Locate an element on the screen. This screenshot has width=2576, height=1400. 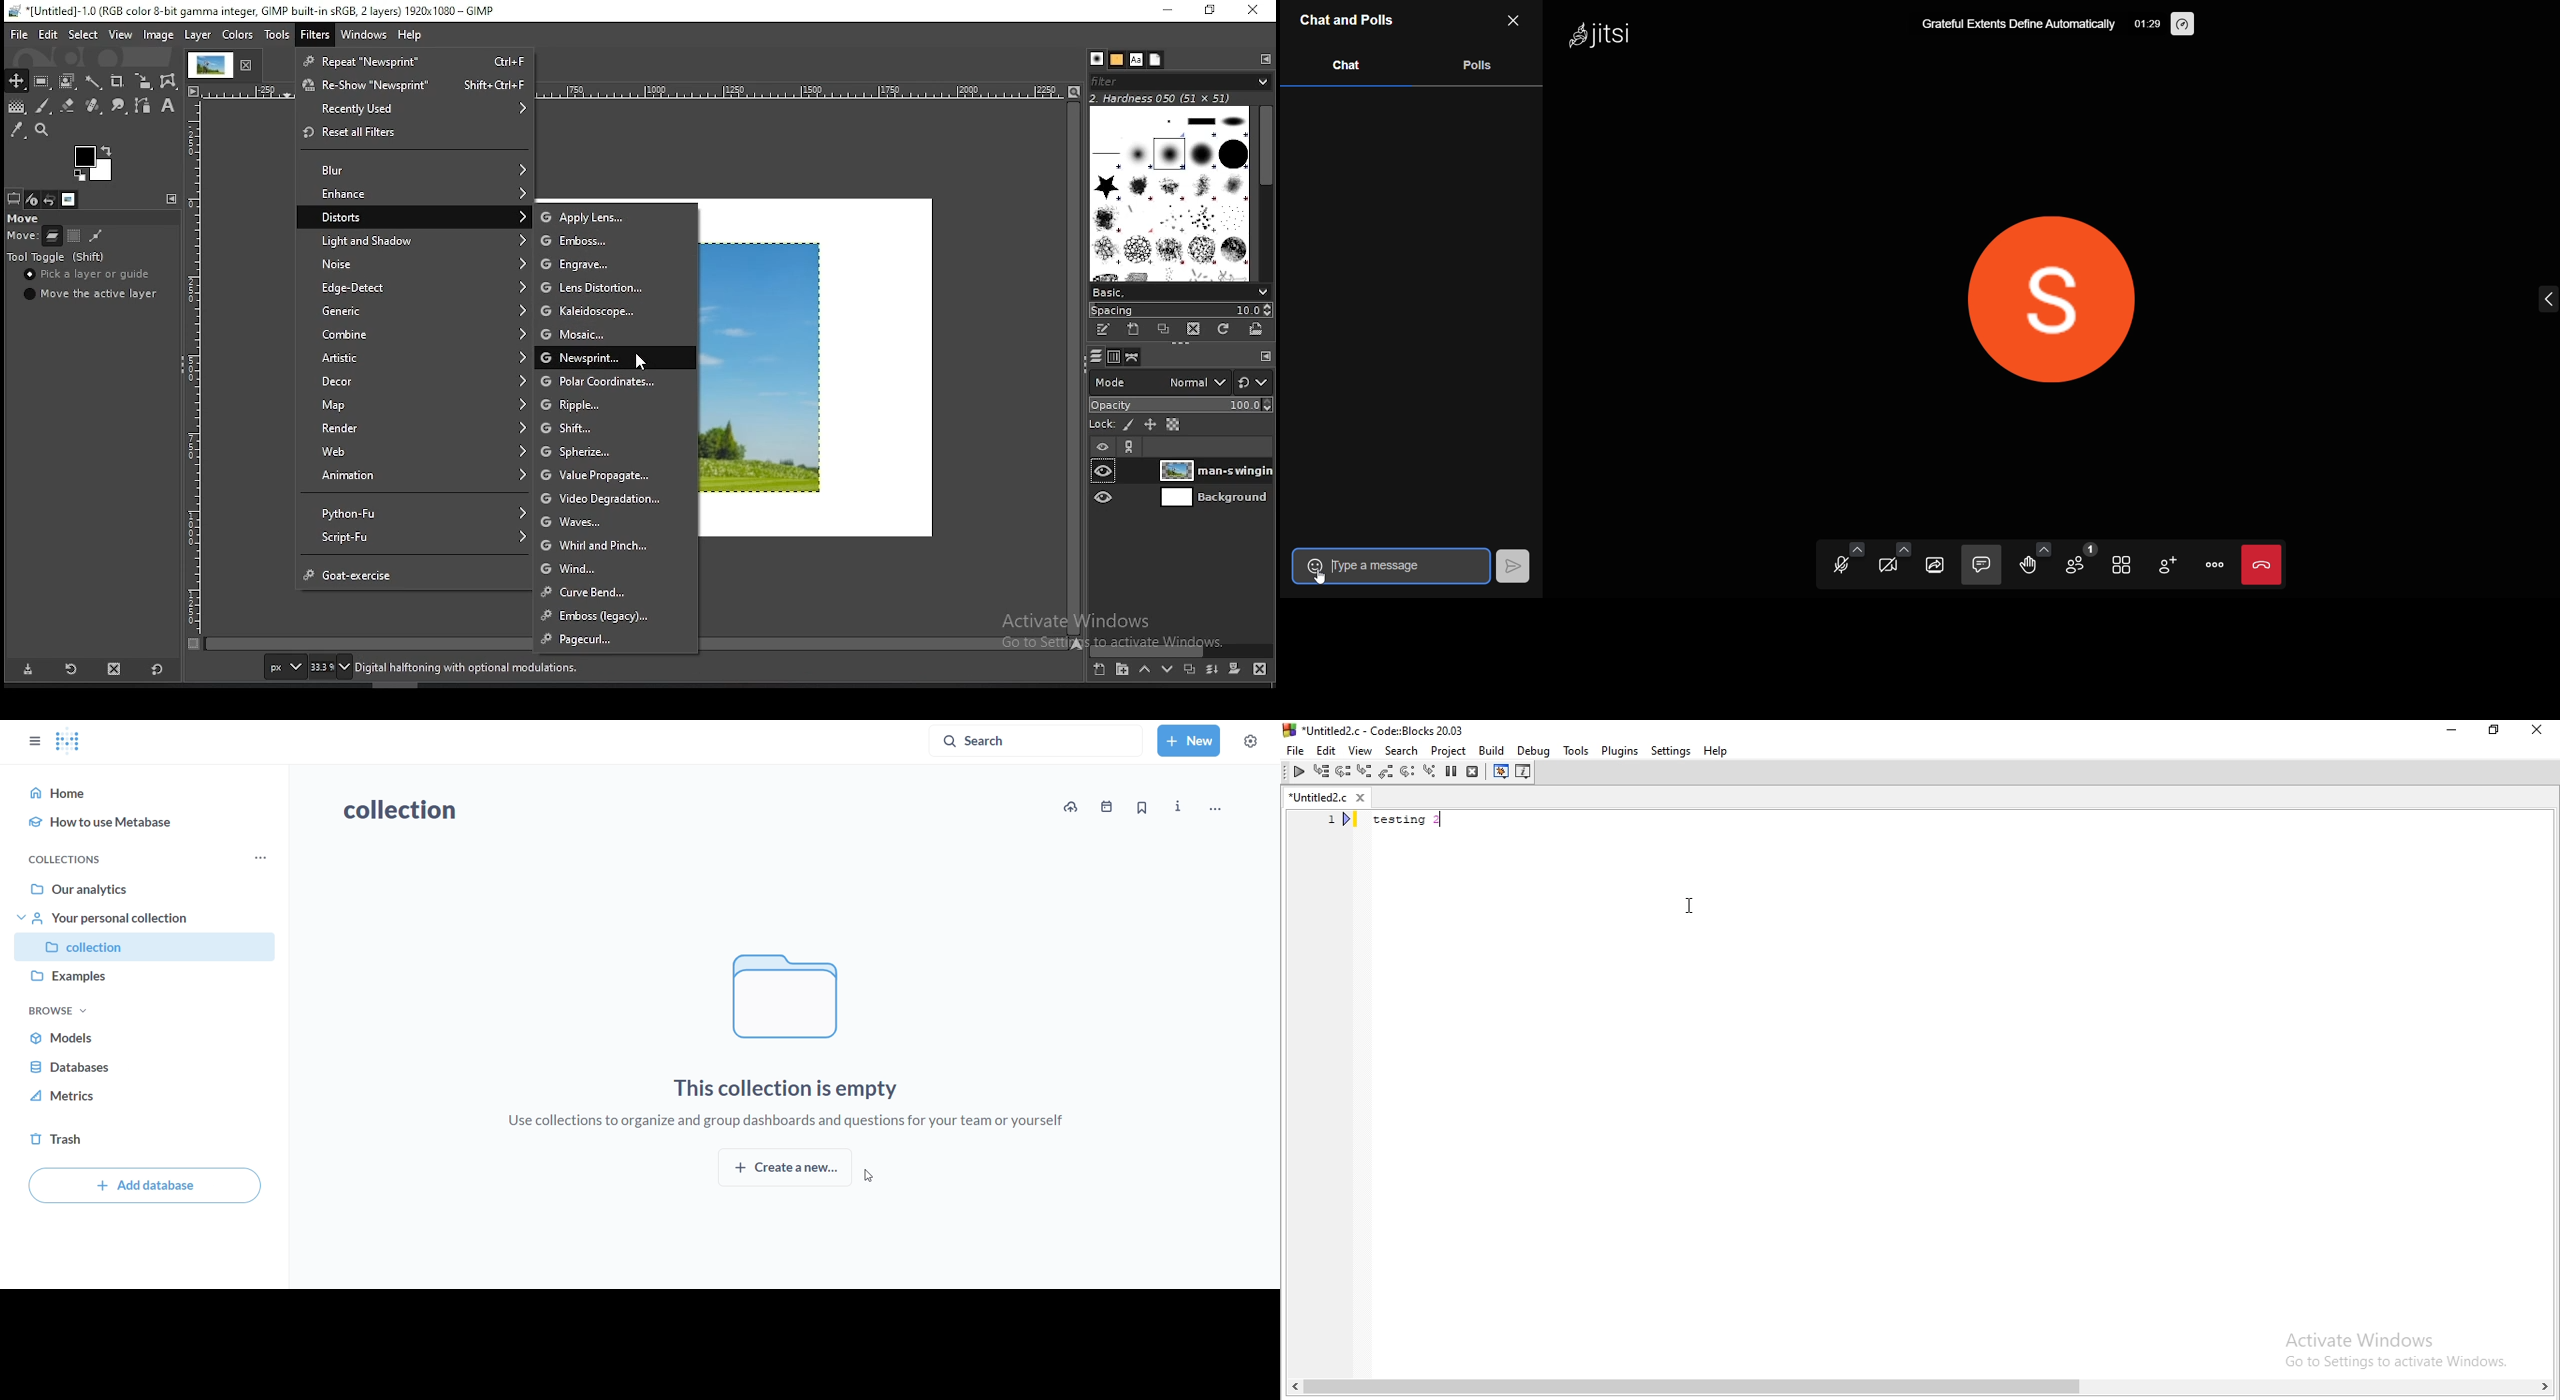
repeat "newsprint" is located at coordinates (416, 62).